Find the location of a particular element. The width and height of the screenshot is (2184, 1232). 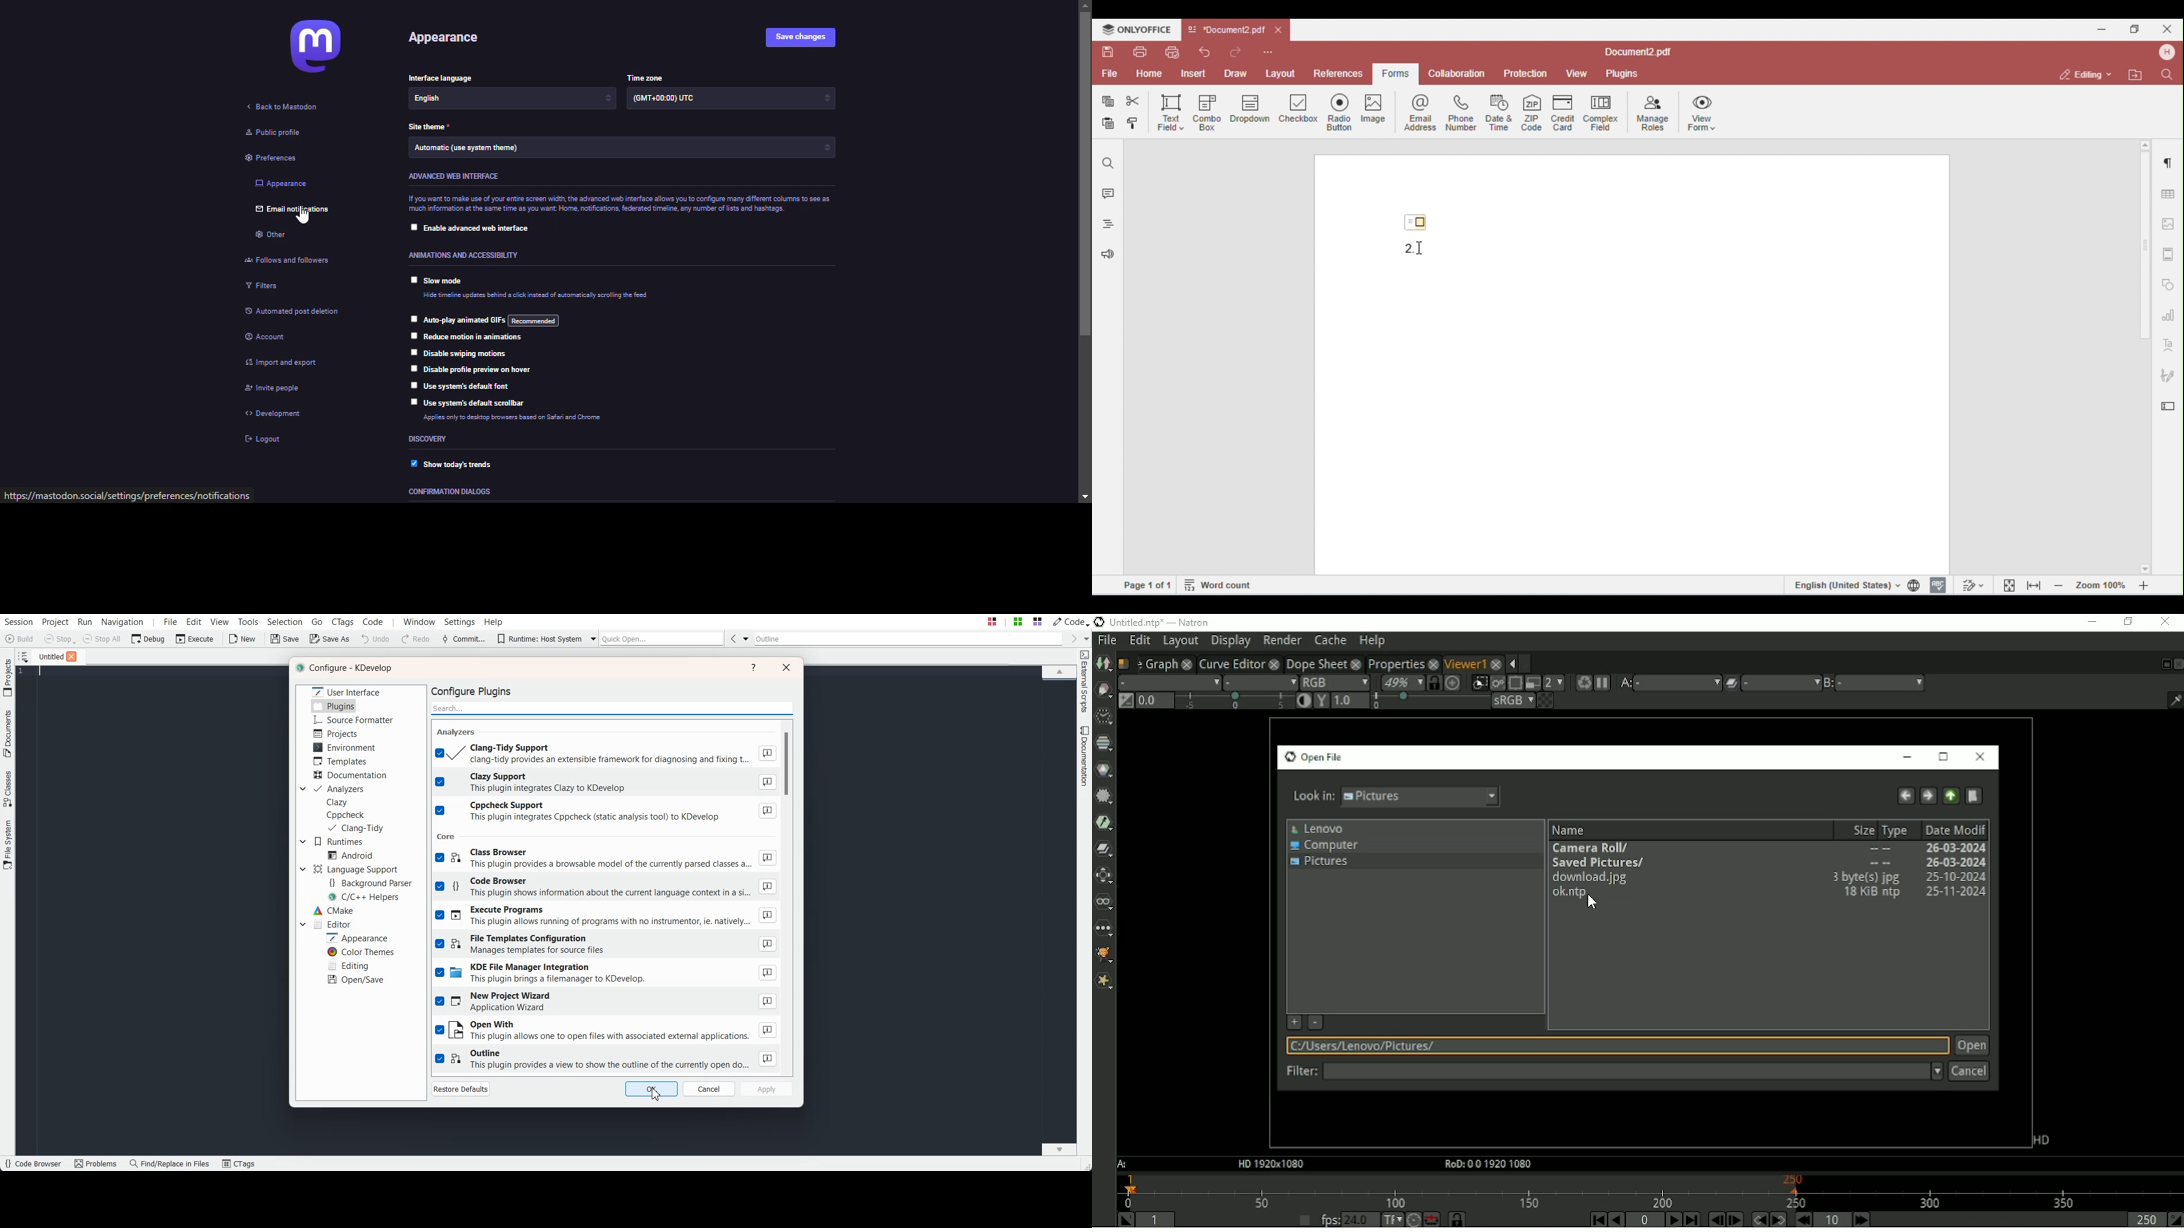

language is located at coordinates (446, 79).